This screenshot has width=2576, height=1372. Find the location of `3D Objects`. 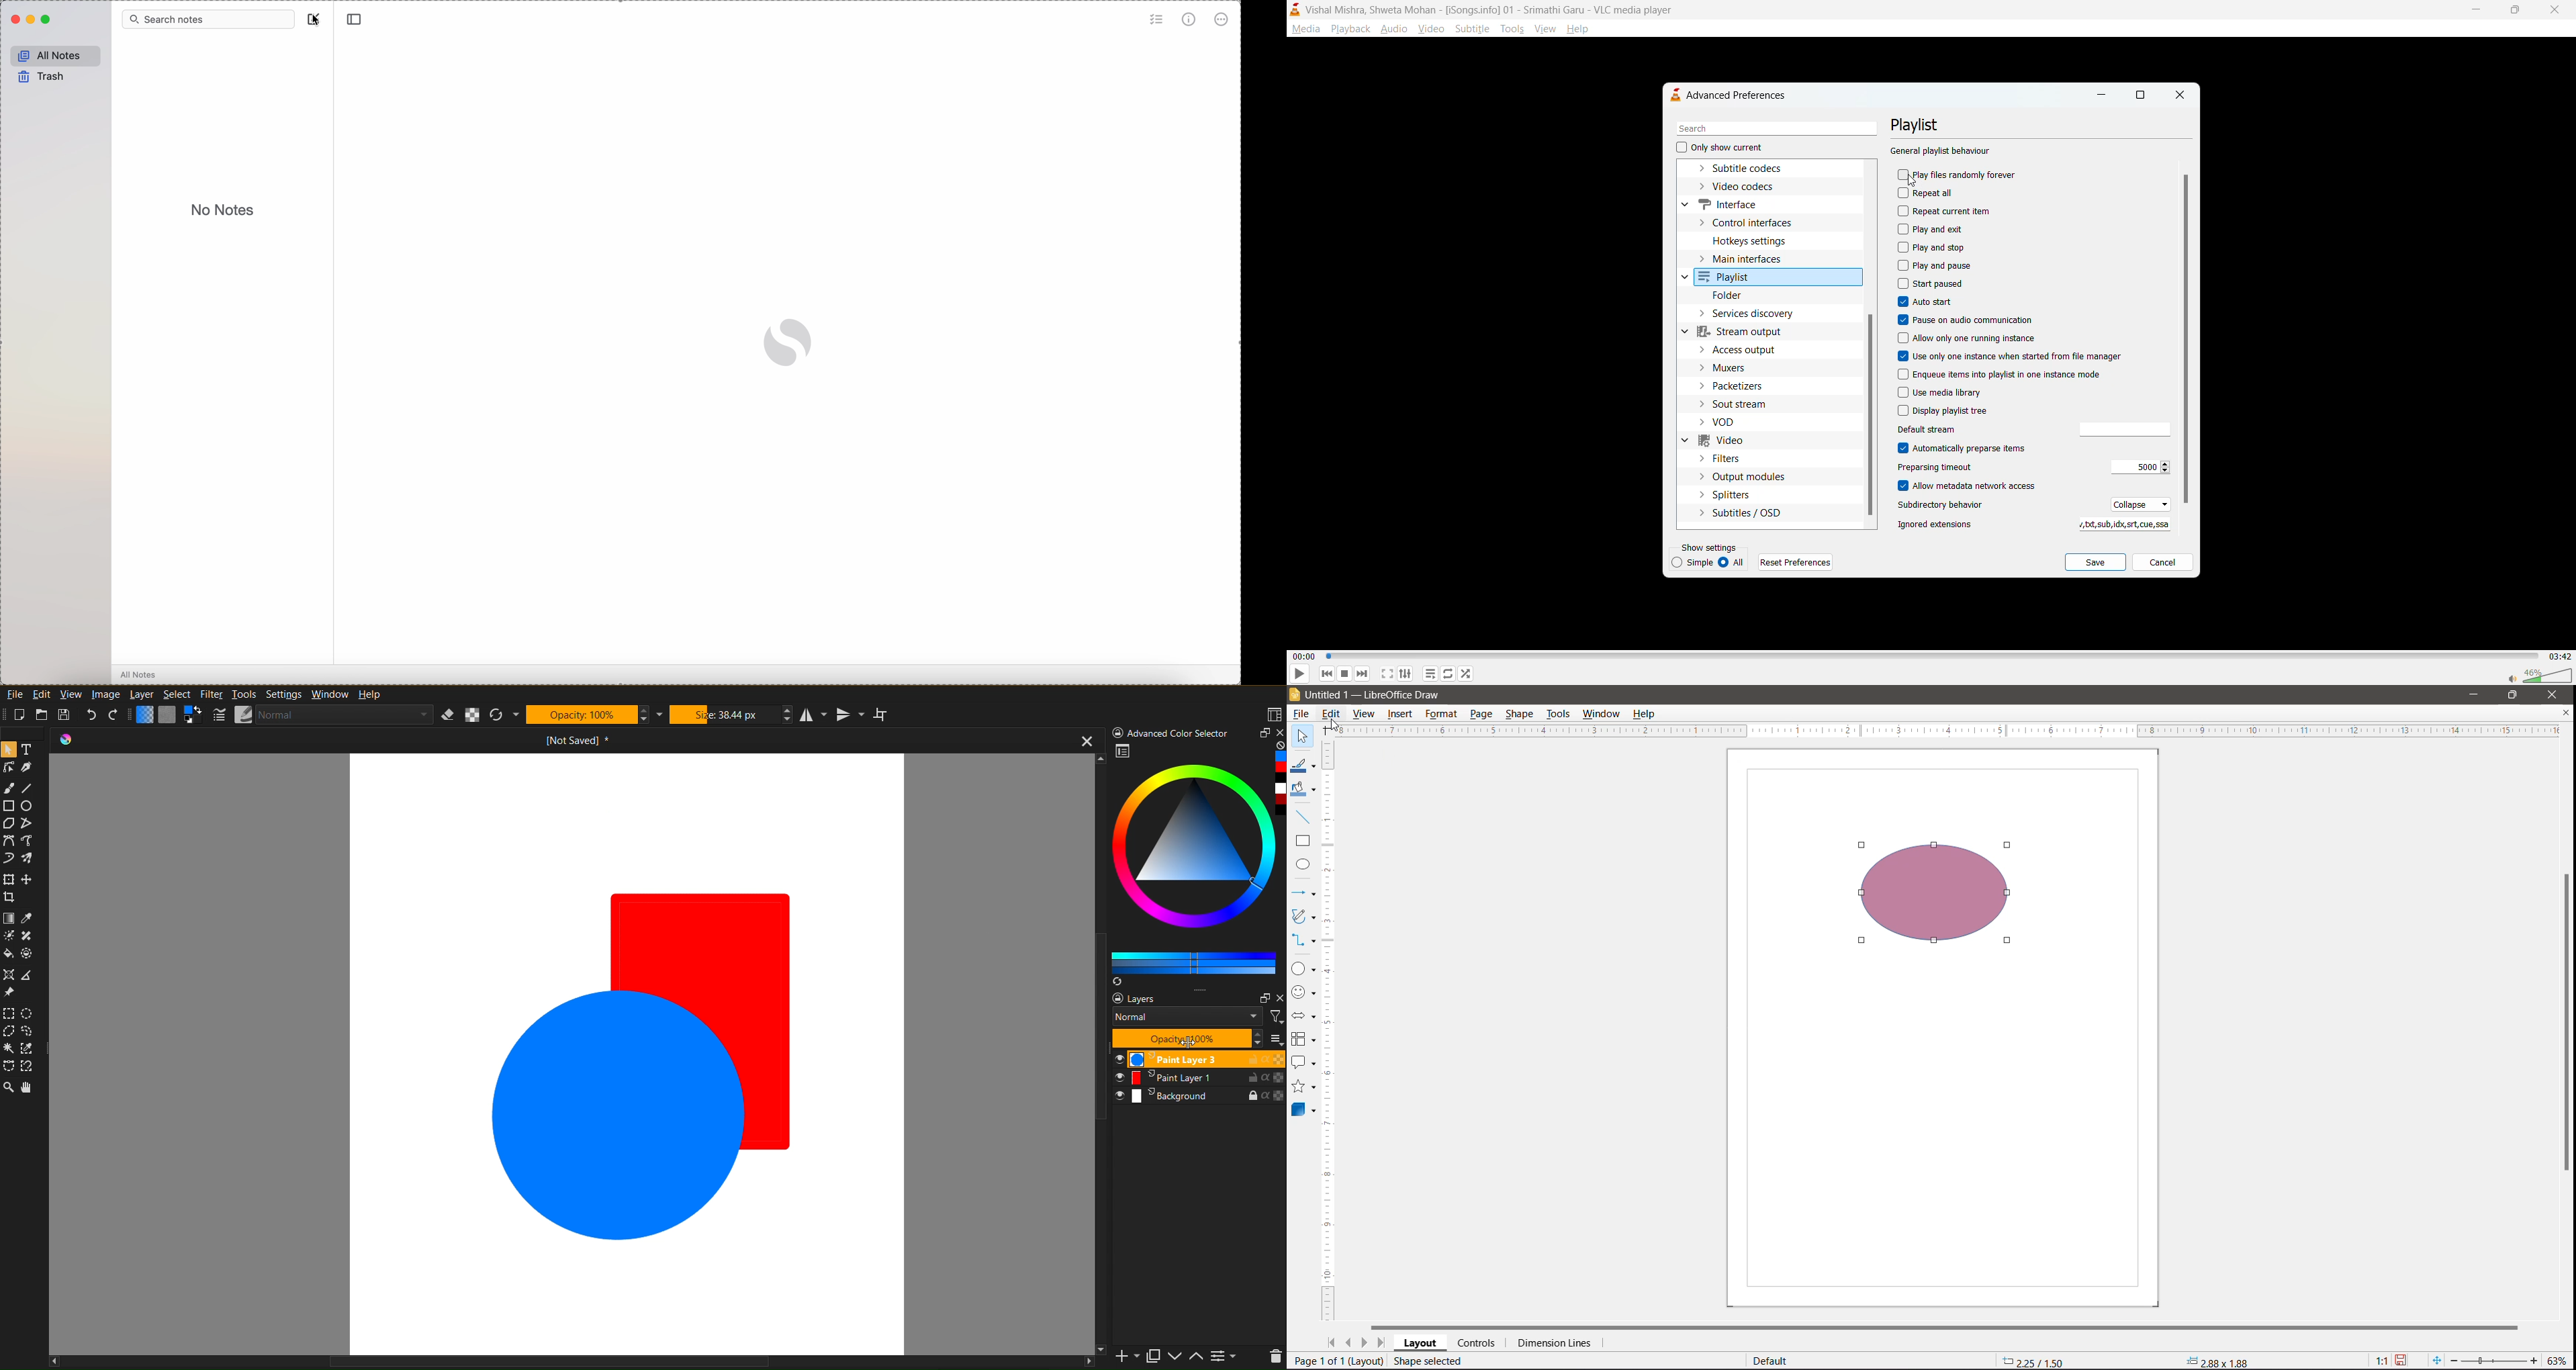

3D Objects is located at coordinates (1304, 1111).